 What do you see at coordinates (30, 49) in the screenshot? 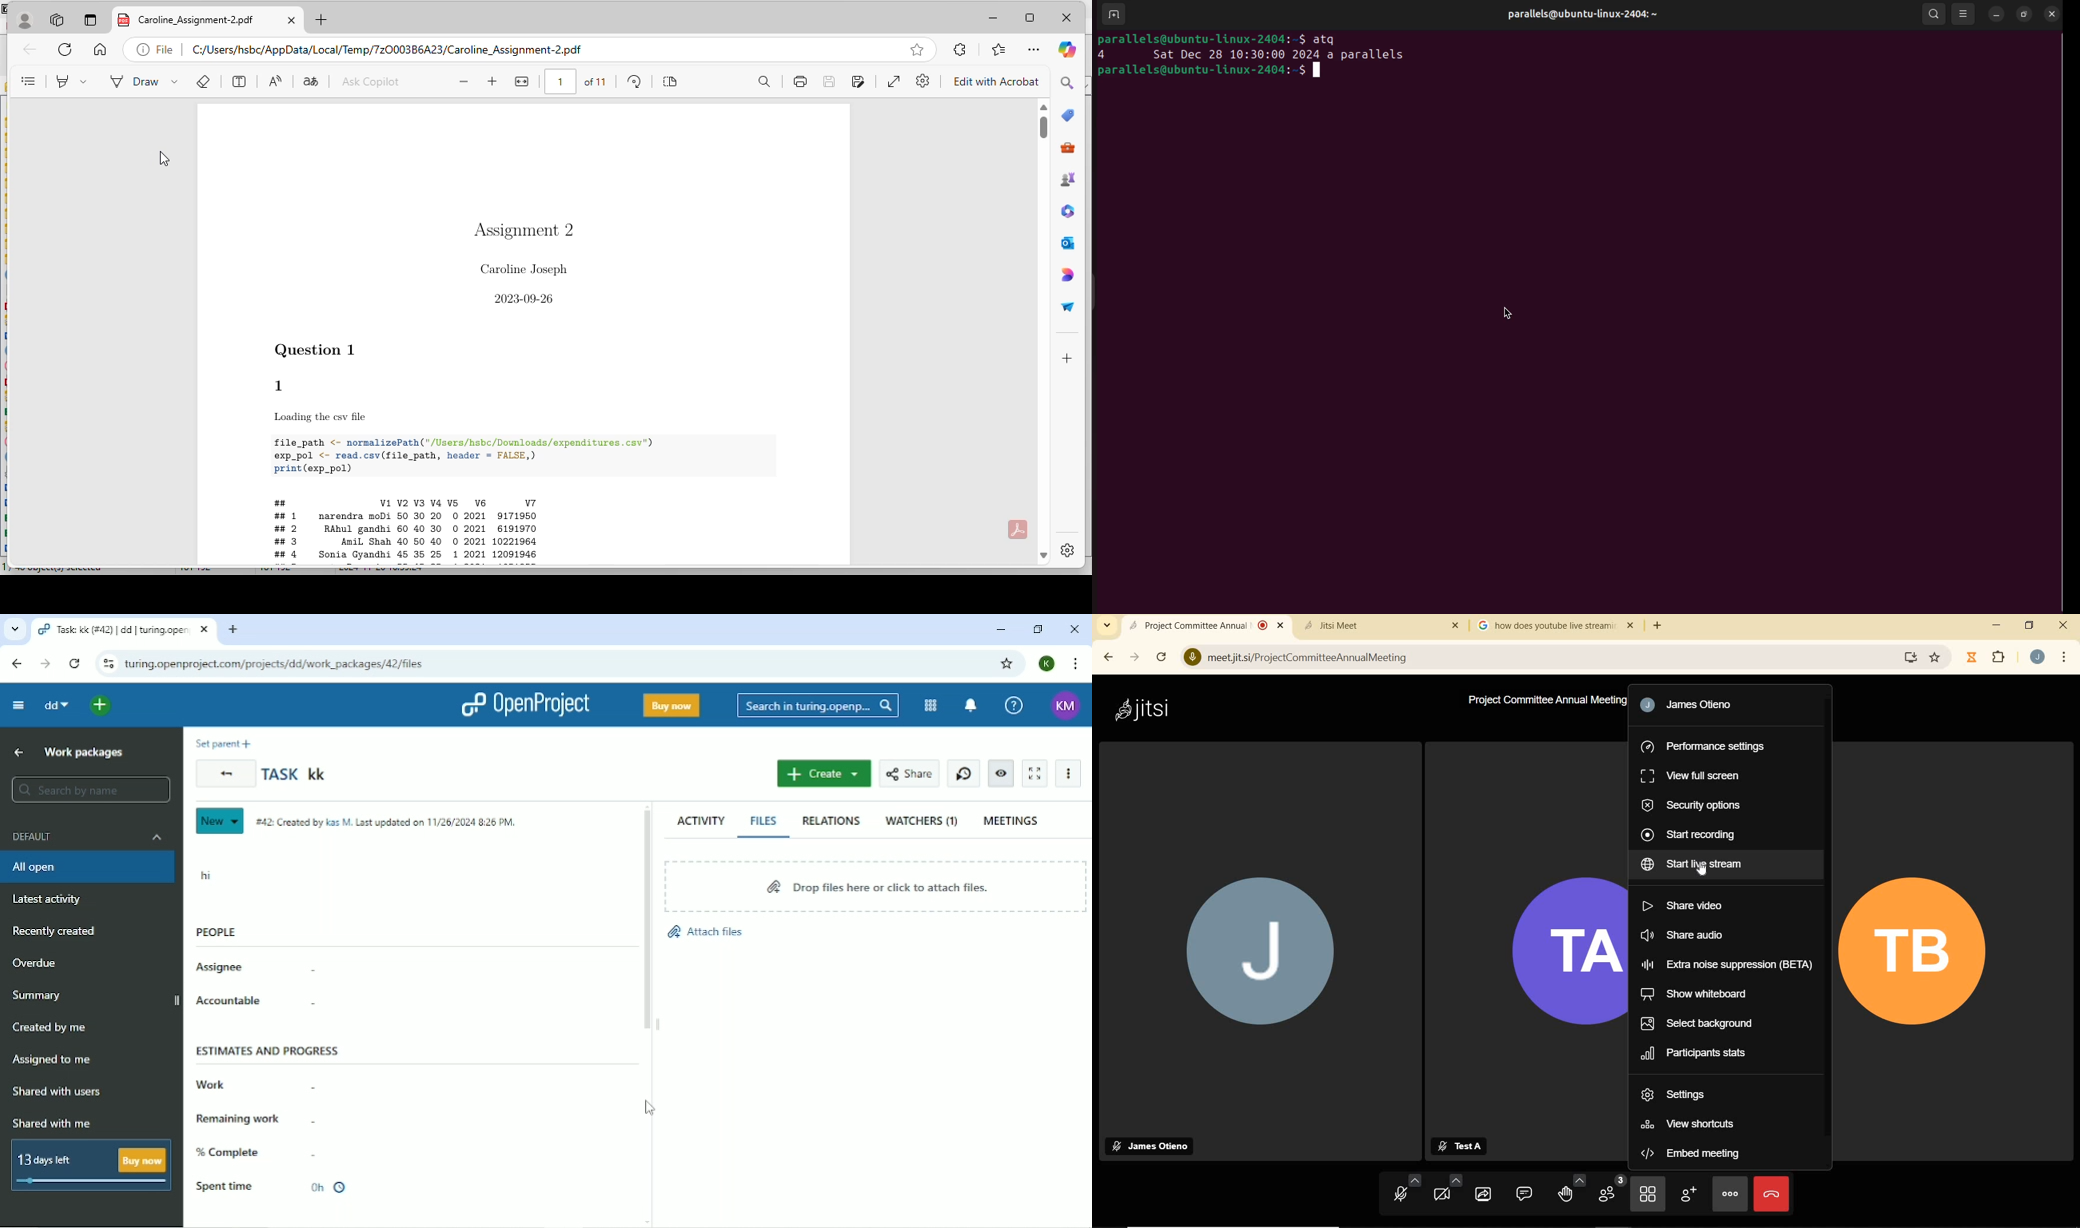
I see `click to go back` at bounding box center [30, 49].